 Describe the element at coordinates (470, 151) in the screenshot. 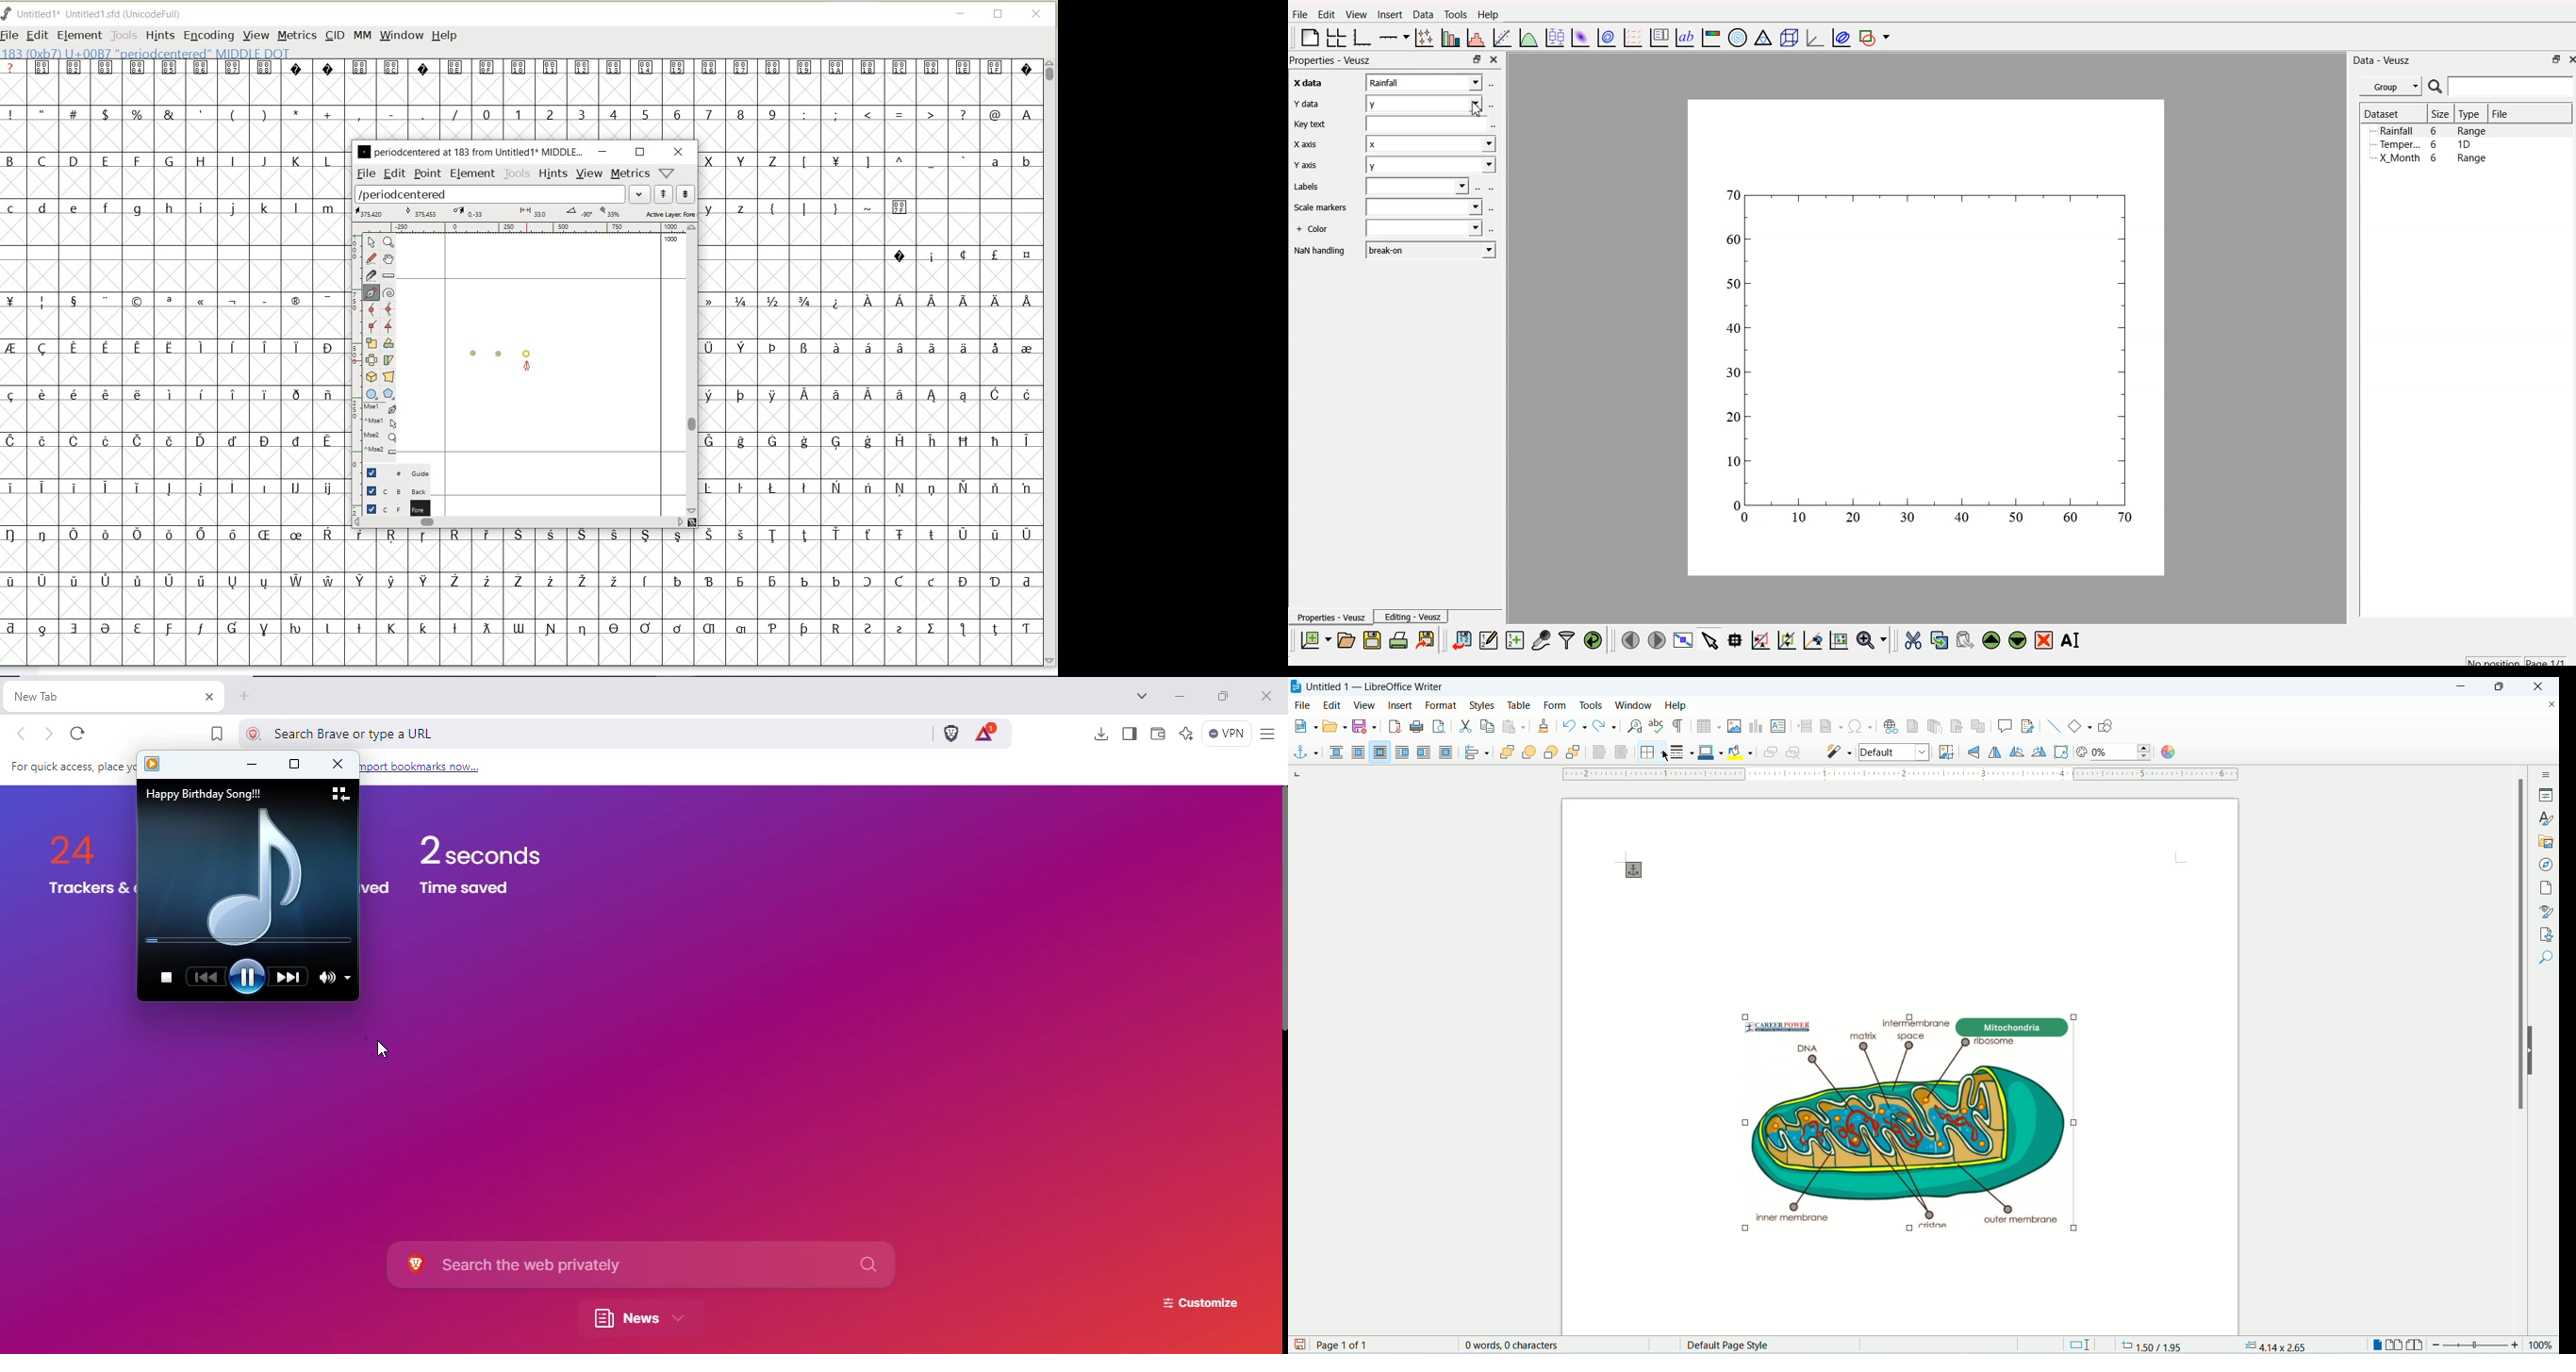

I see `glyph name` at that location.